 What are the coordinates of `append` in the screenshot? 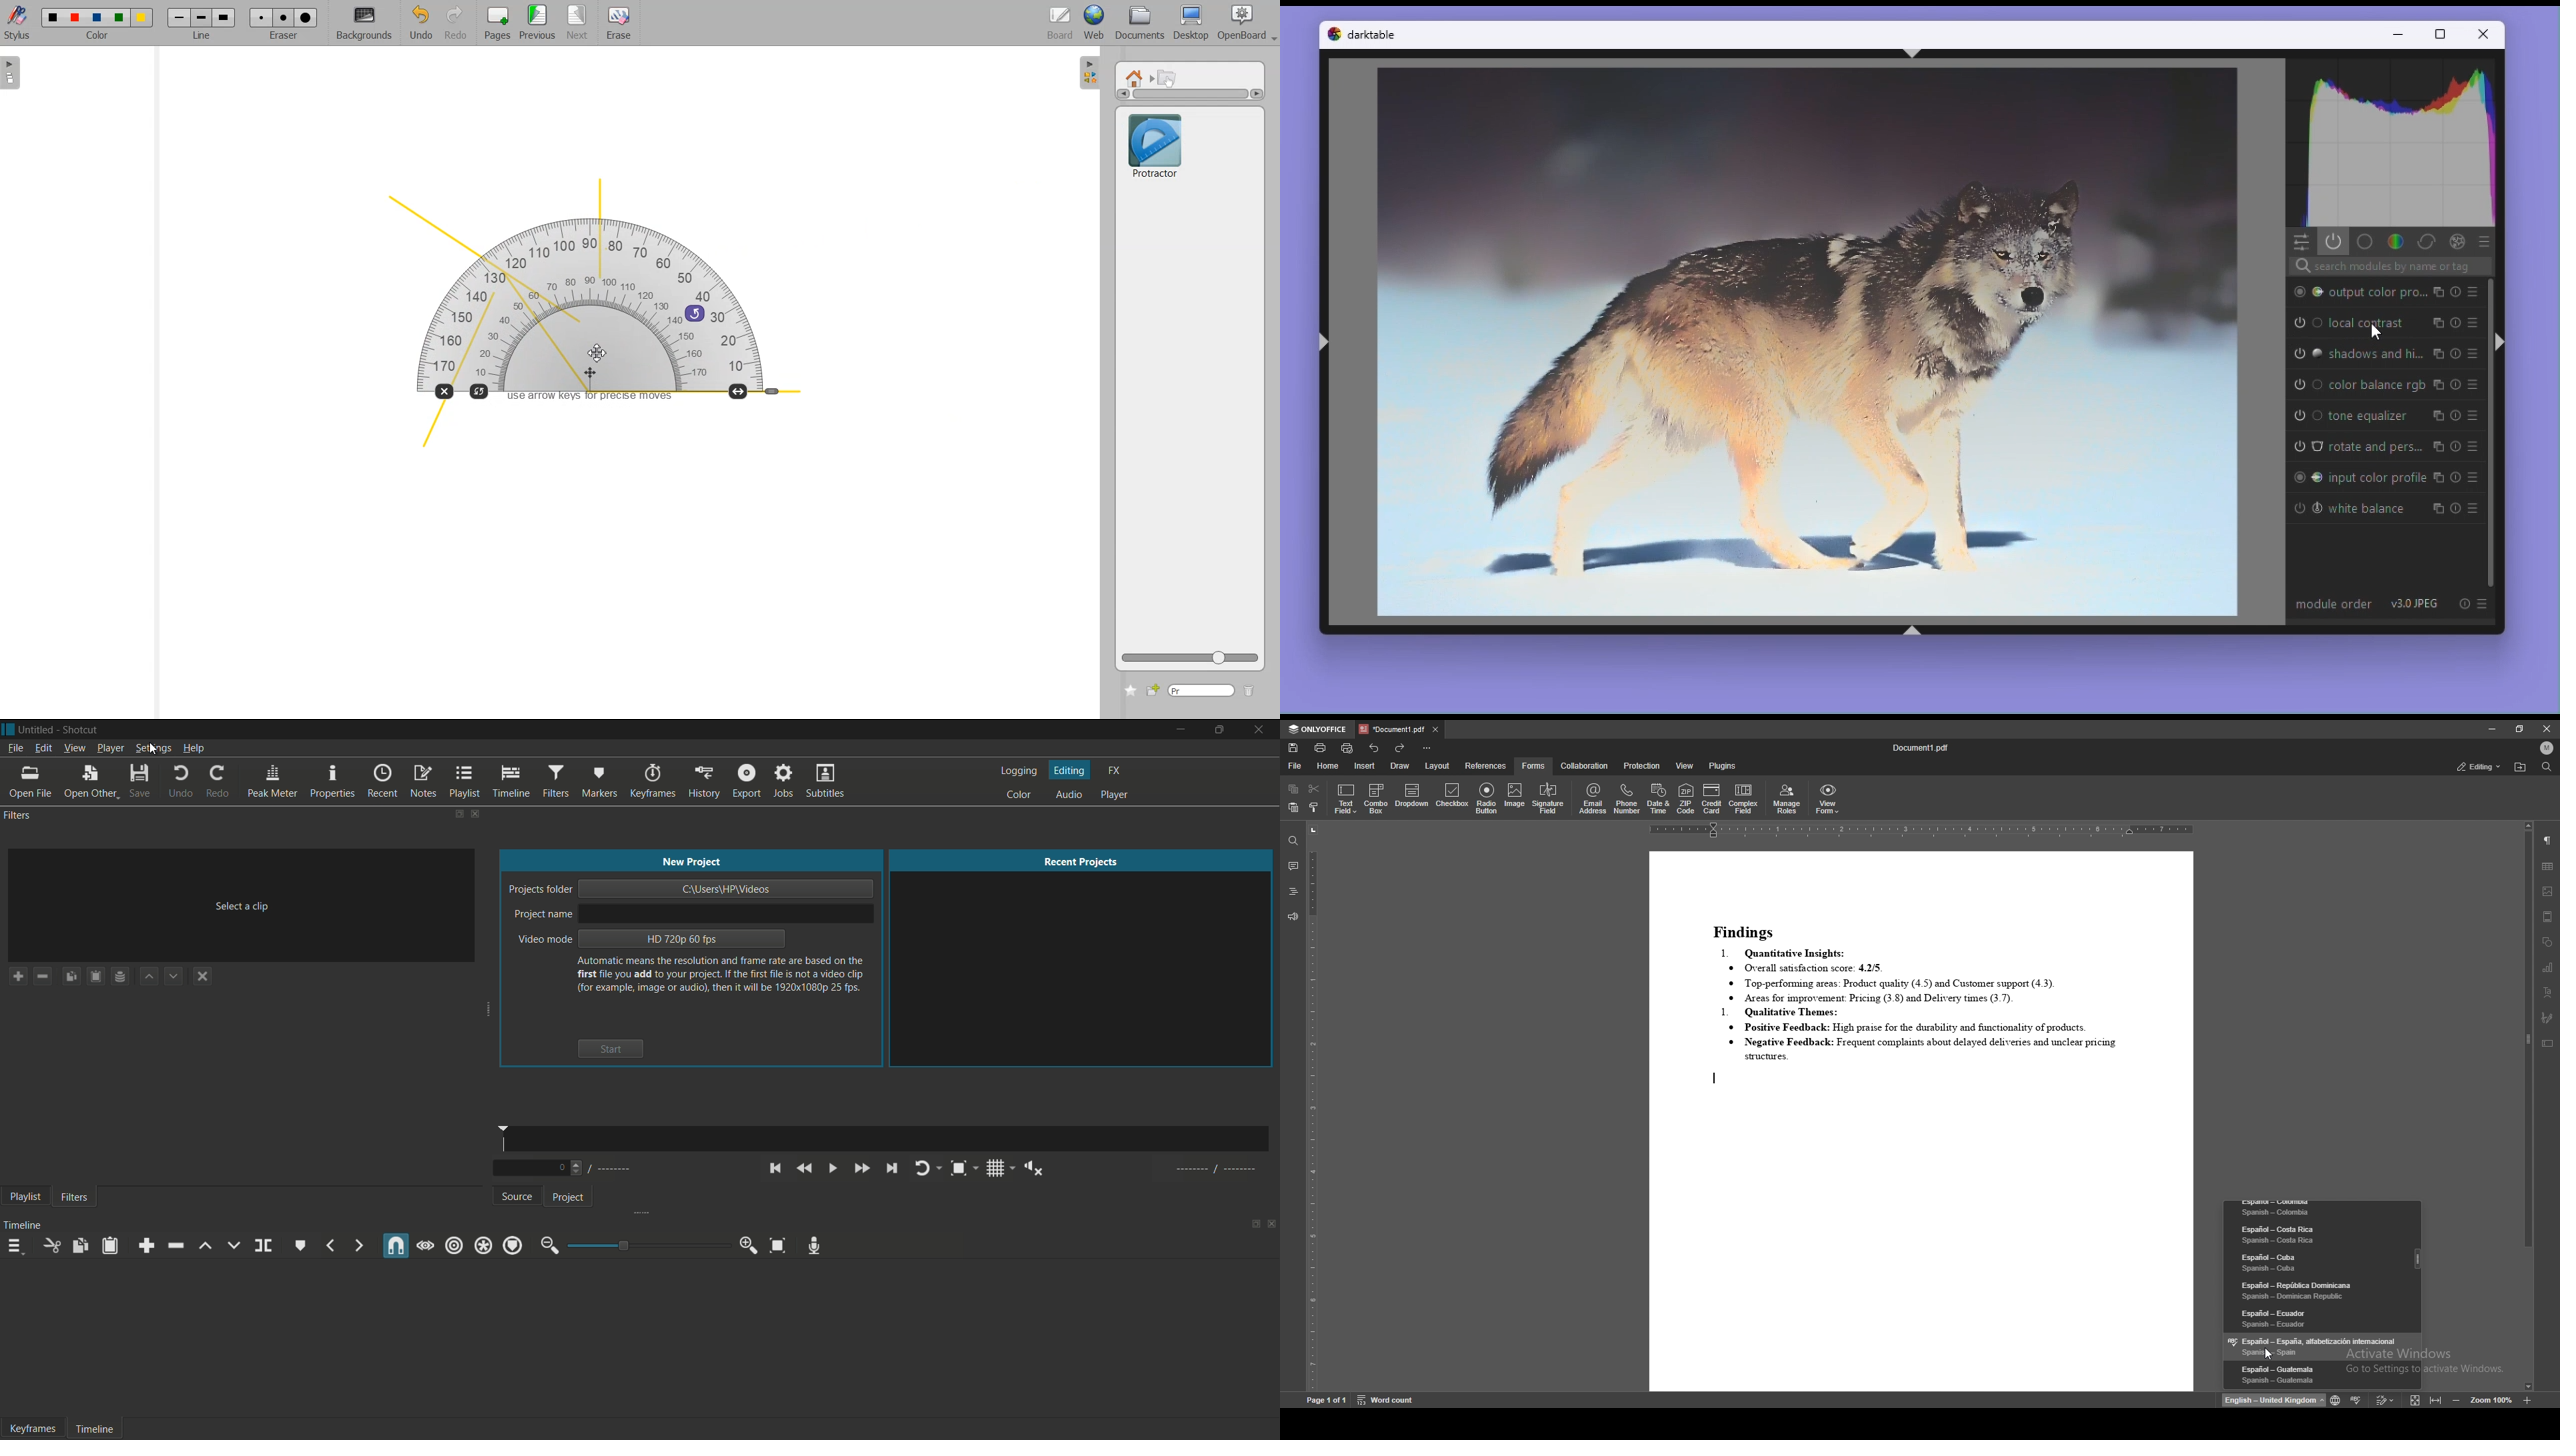 It's located at (146, 1247).